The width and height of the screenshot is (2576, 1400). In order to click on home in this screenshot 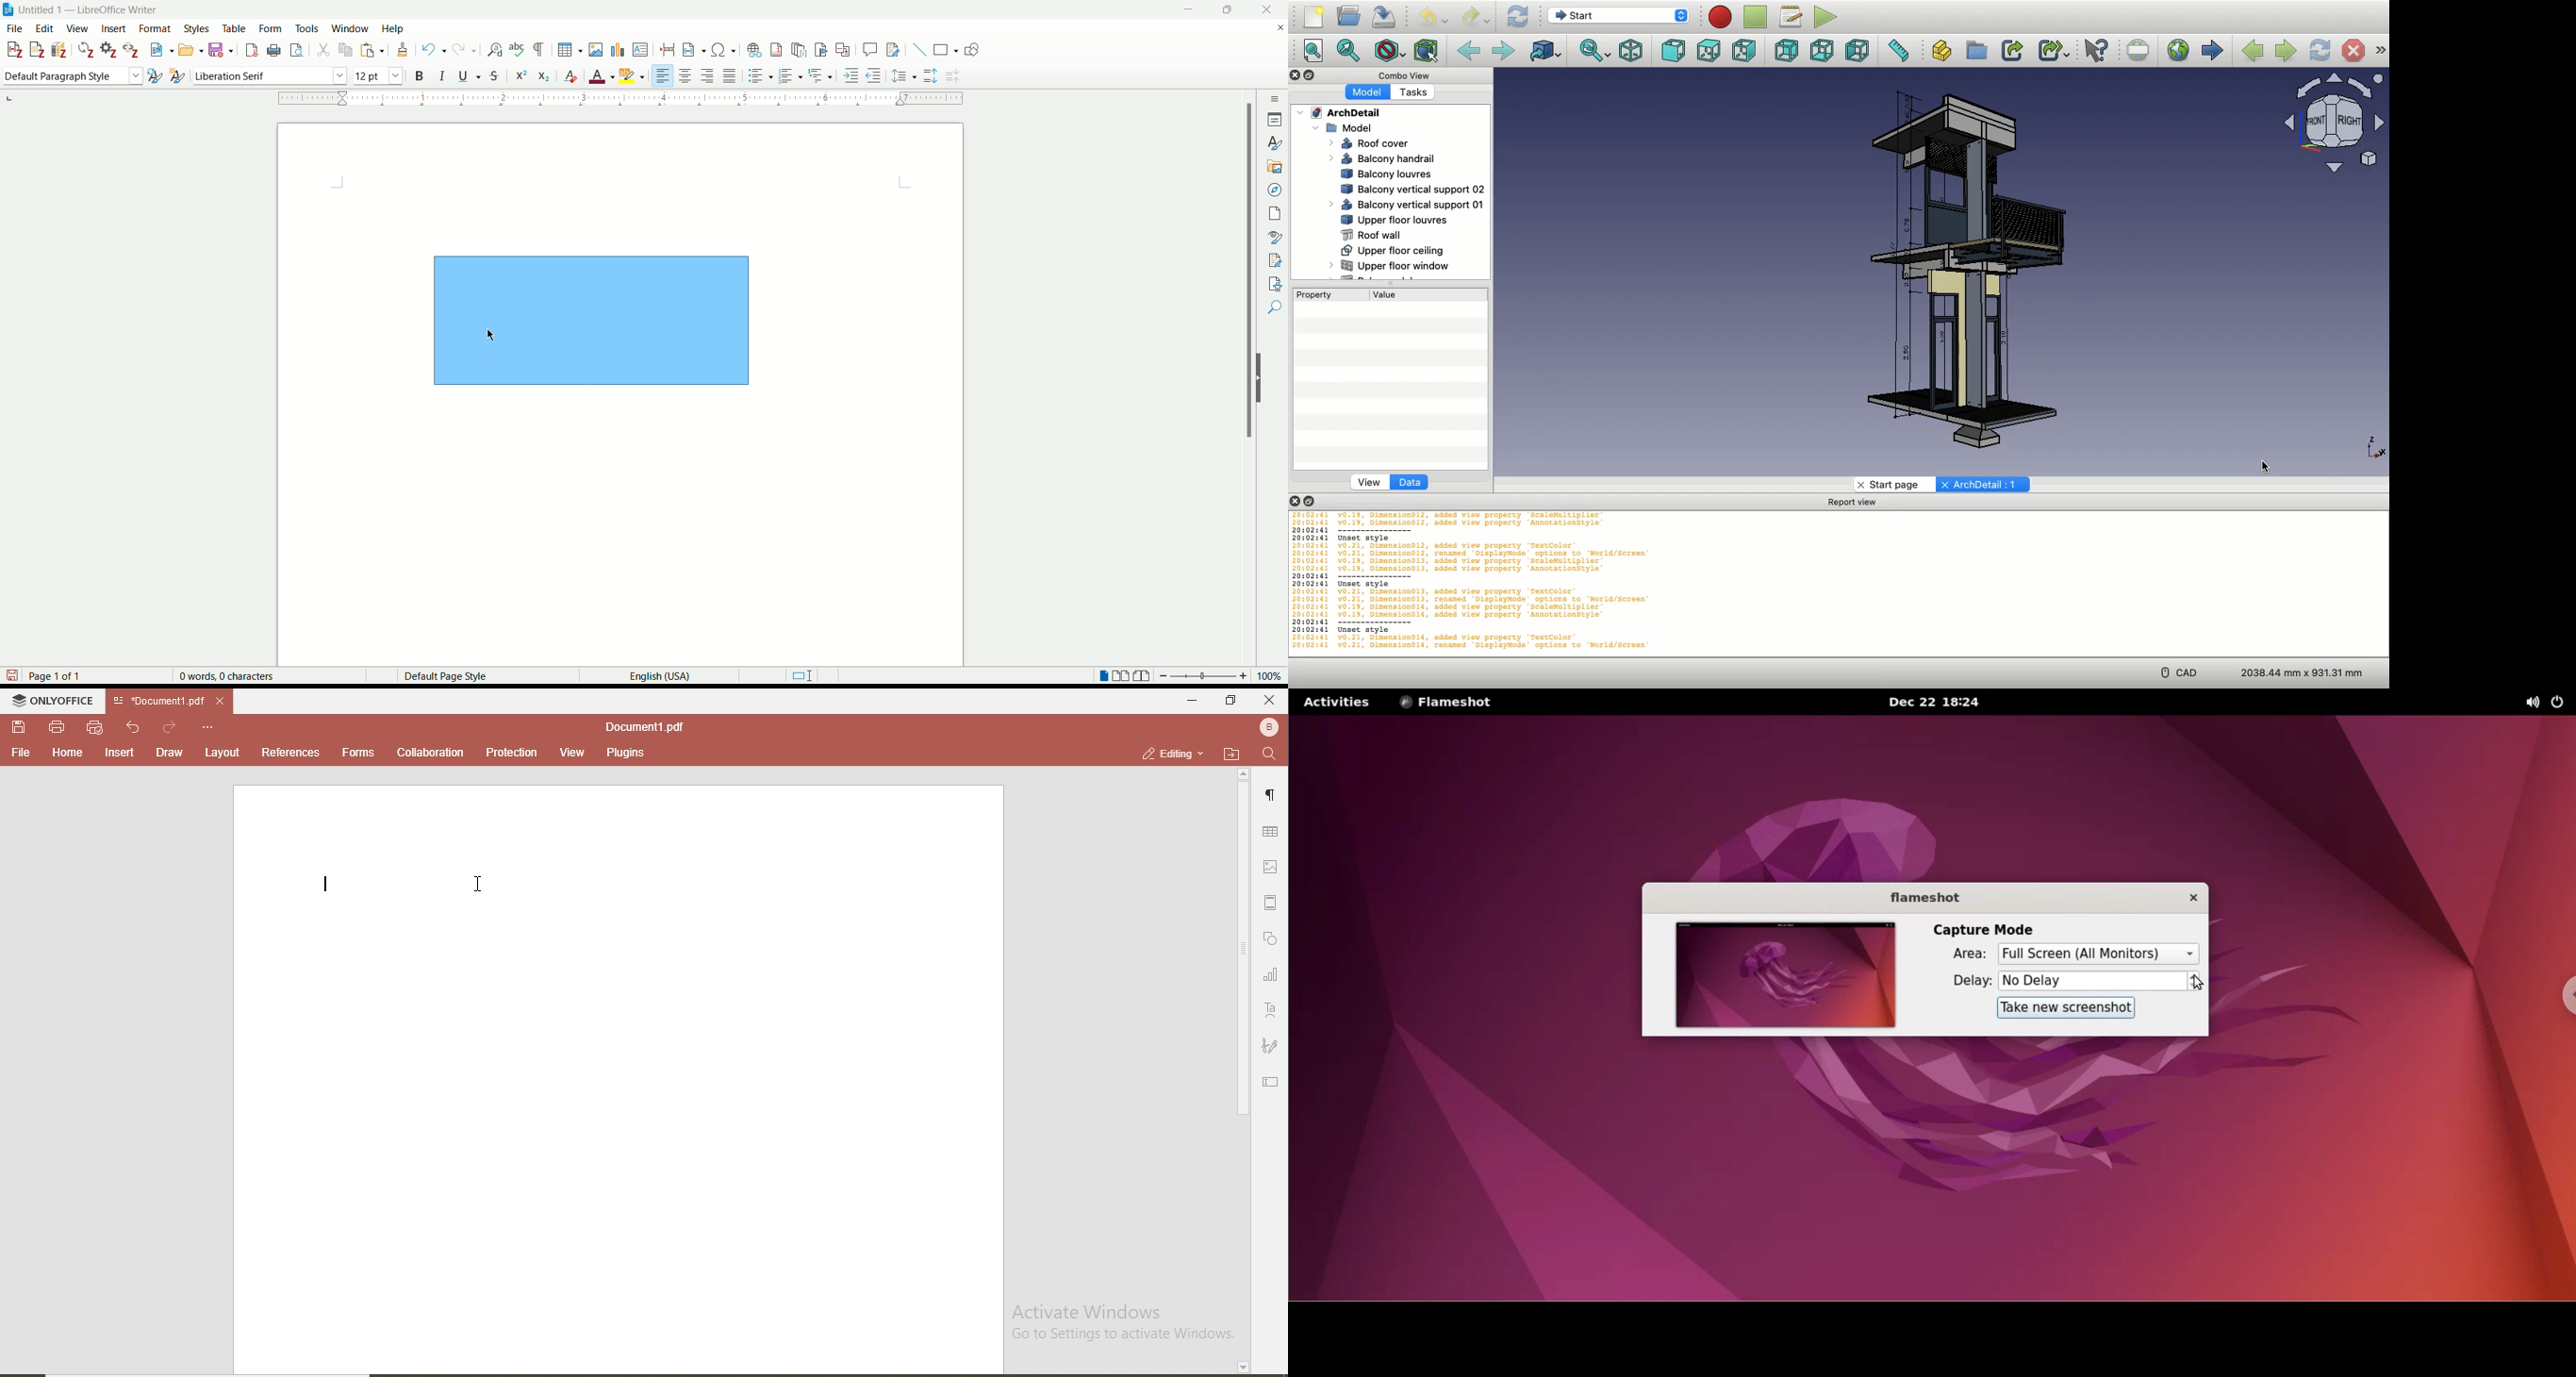, I will do `click(69, 754)`.